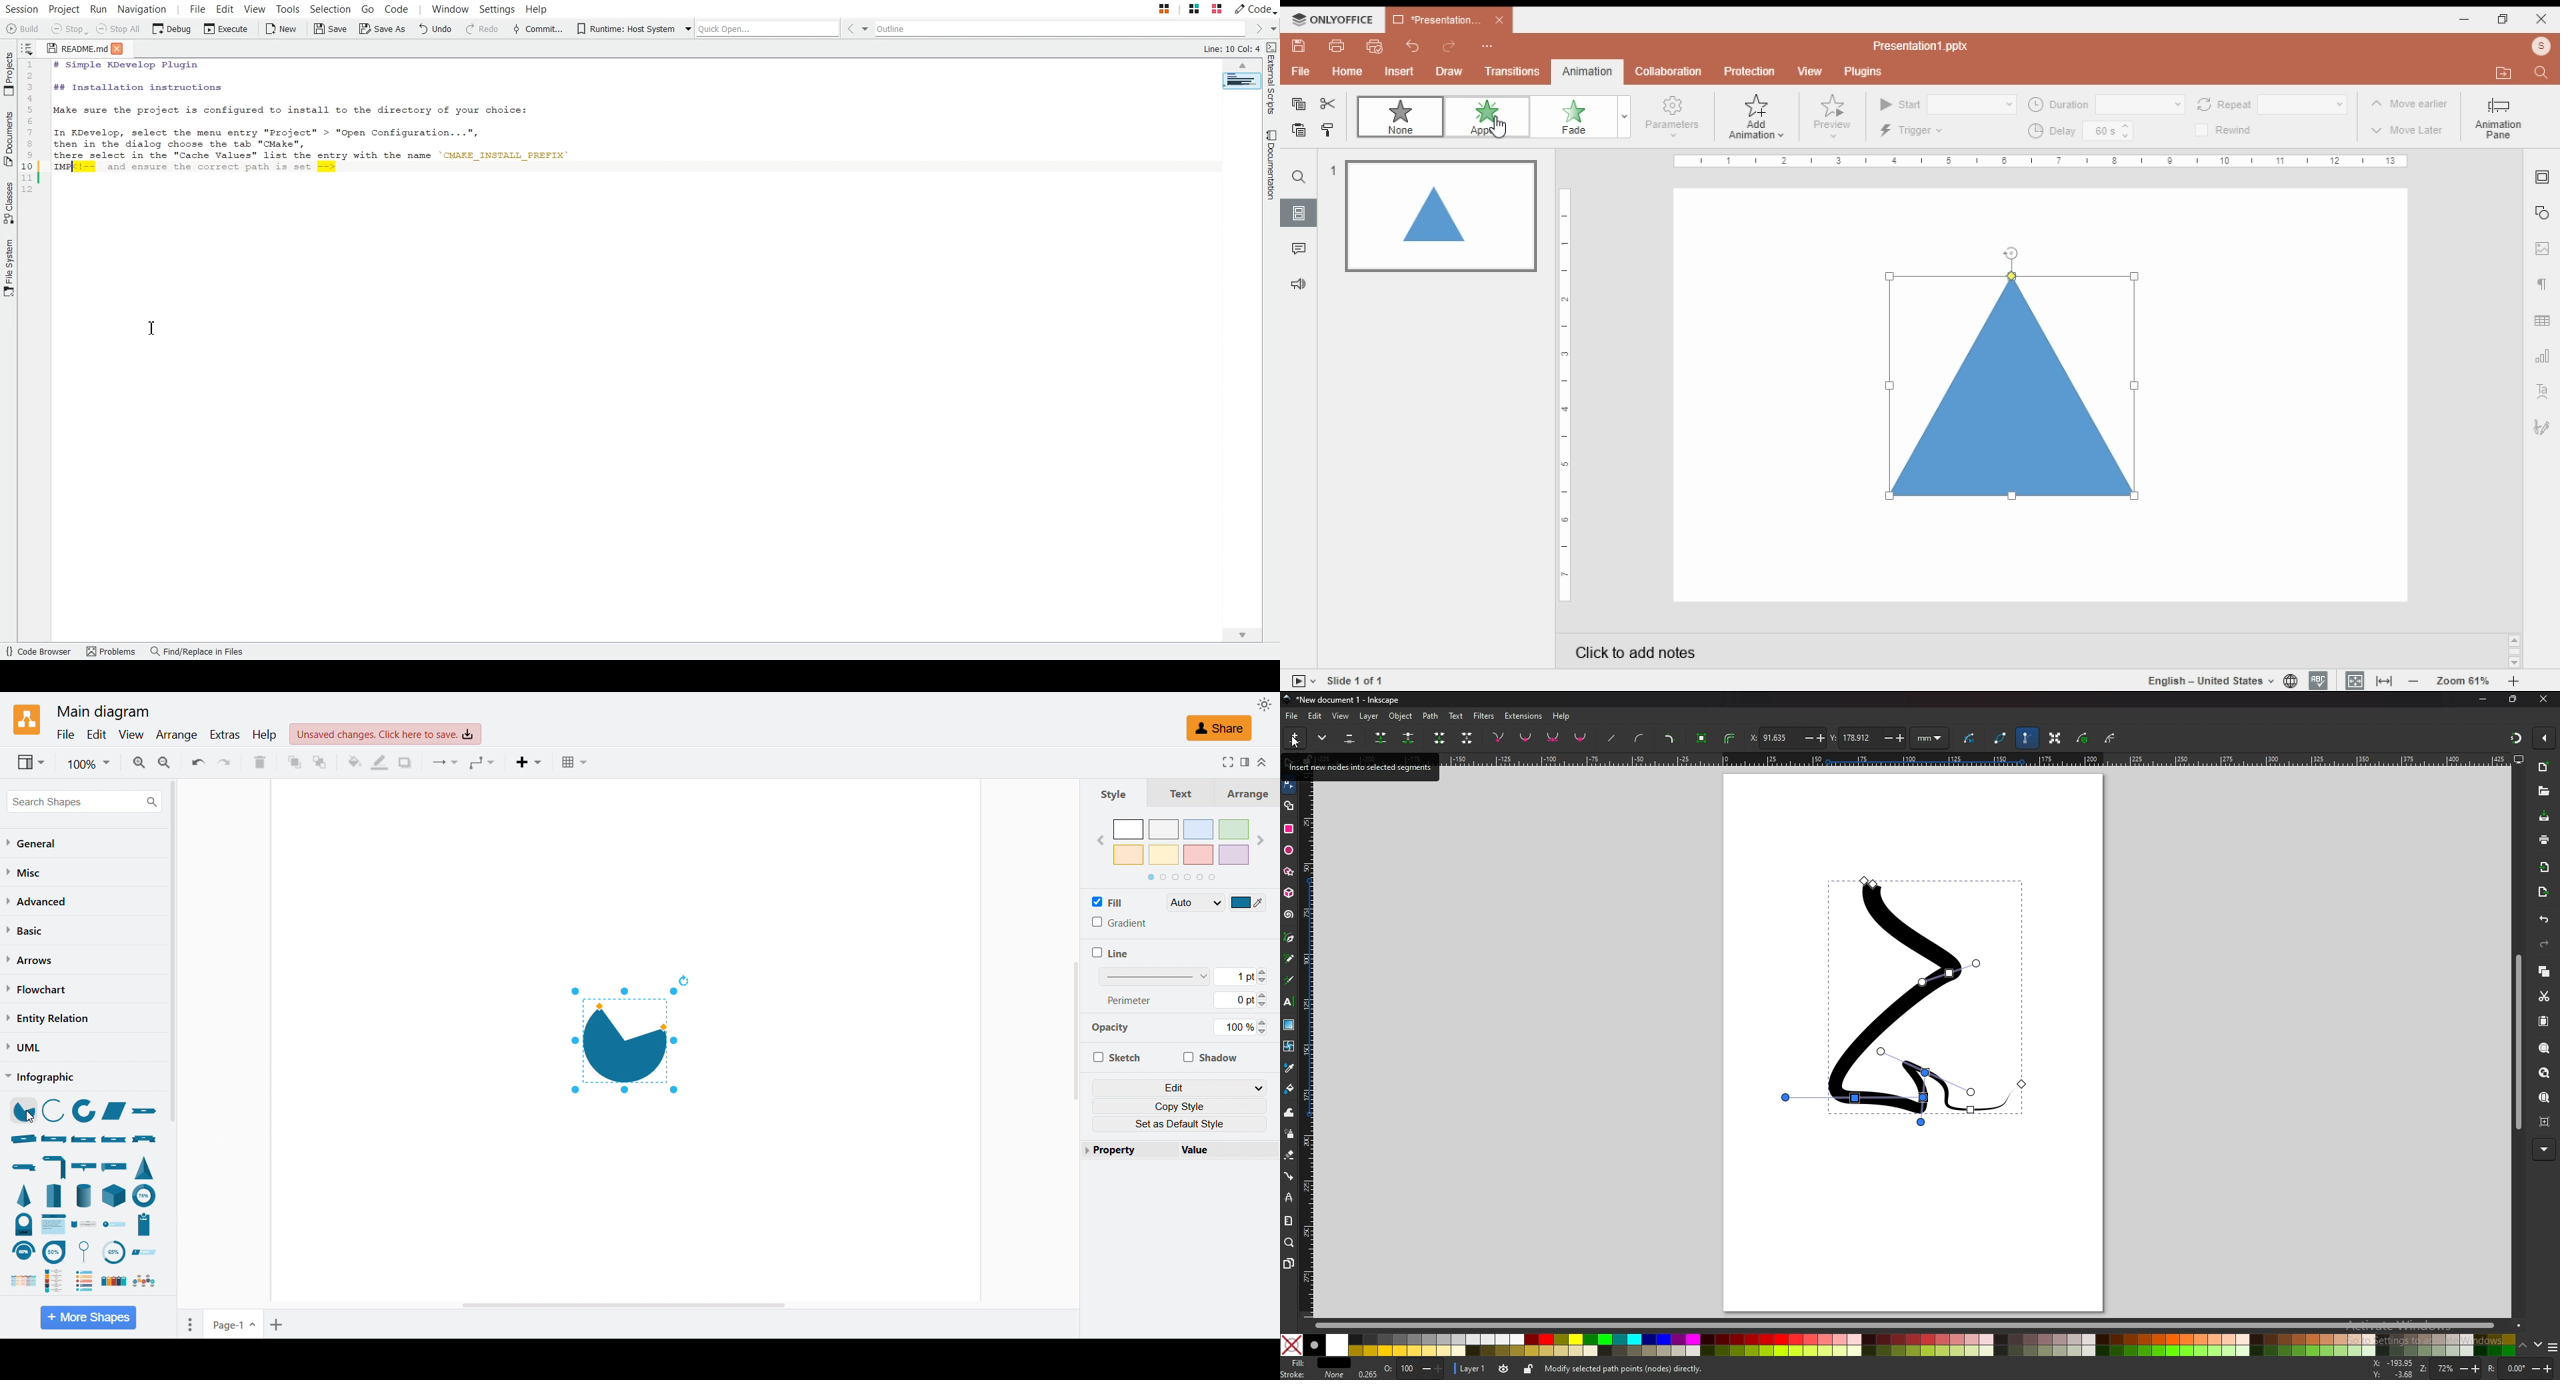  I want to click on ribbon front folded, so click(85, 1139).